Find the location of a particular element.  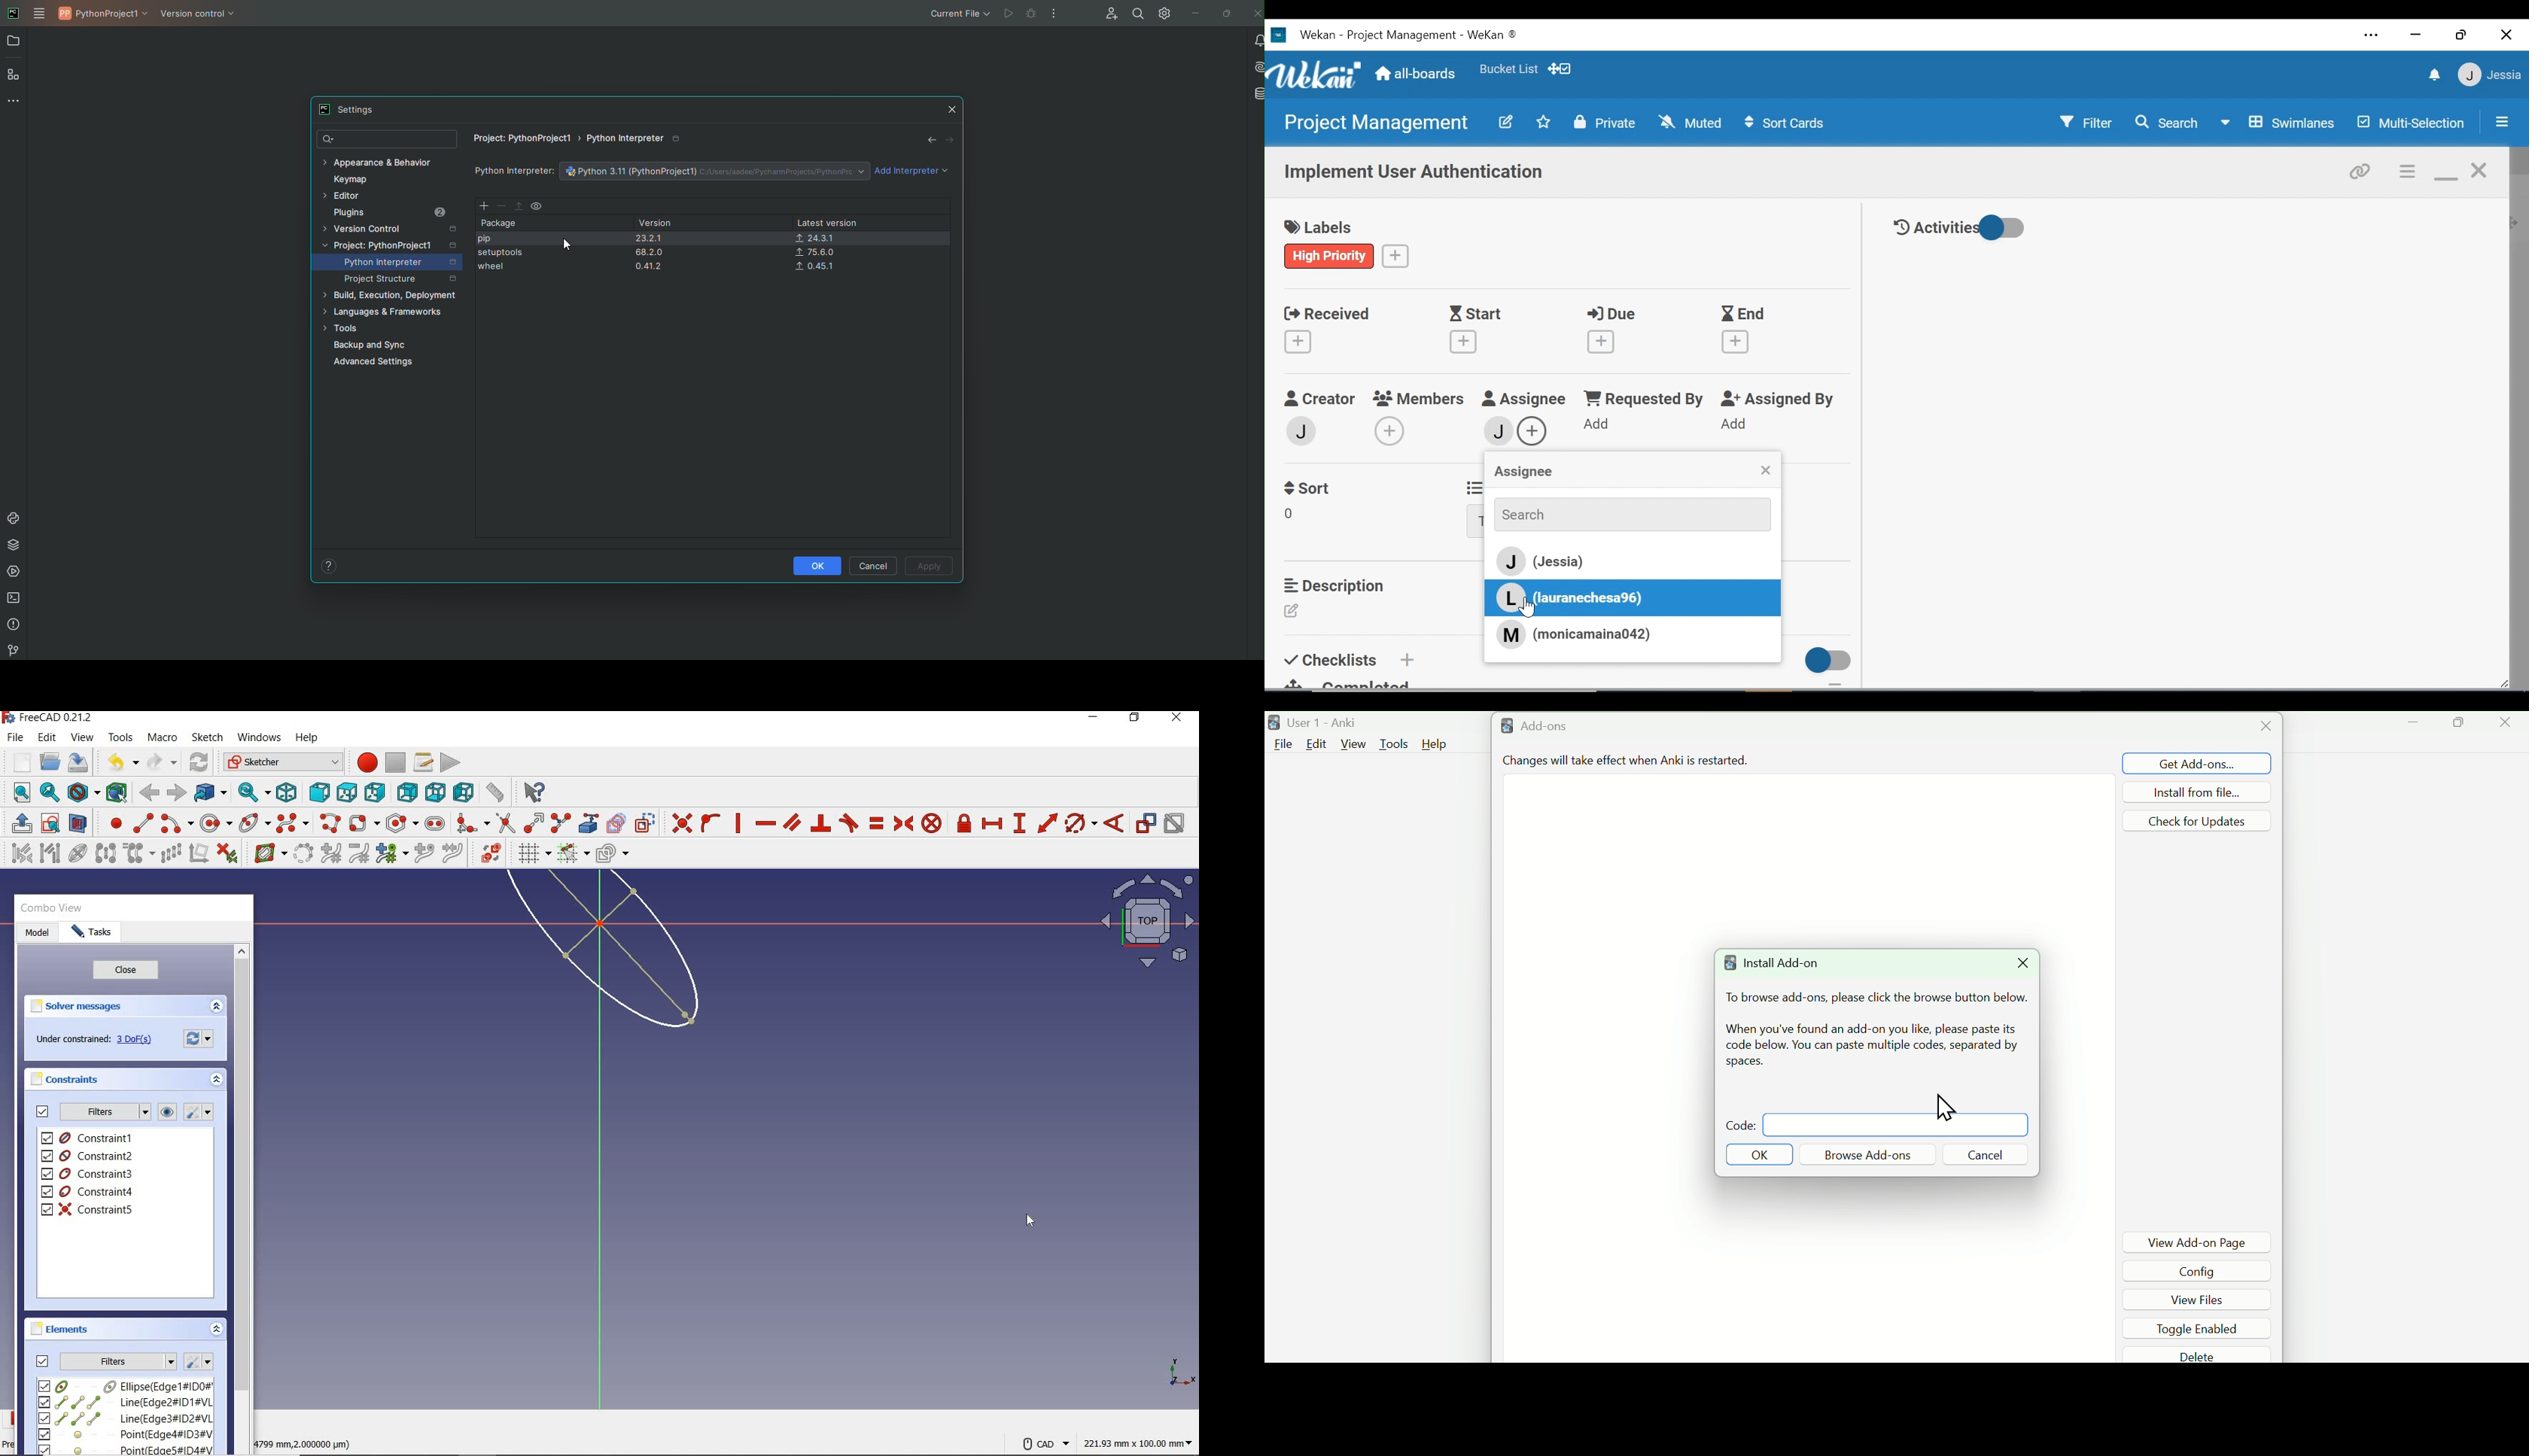

top is located at coordinates (346, 790).